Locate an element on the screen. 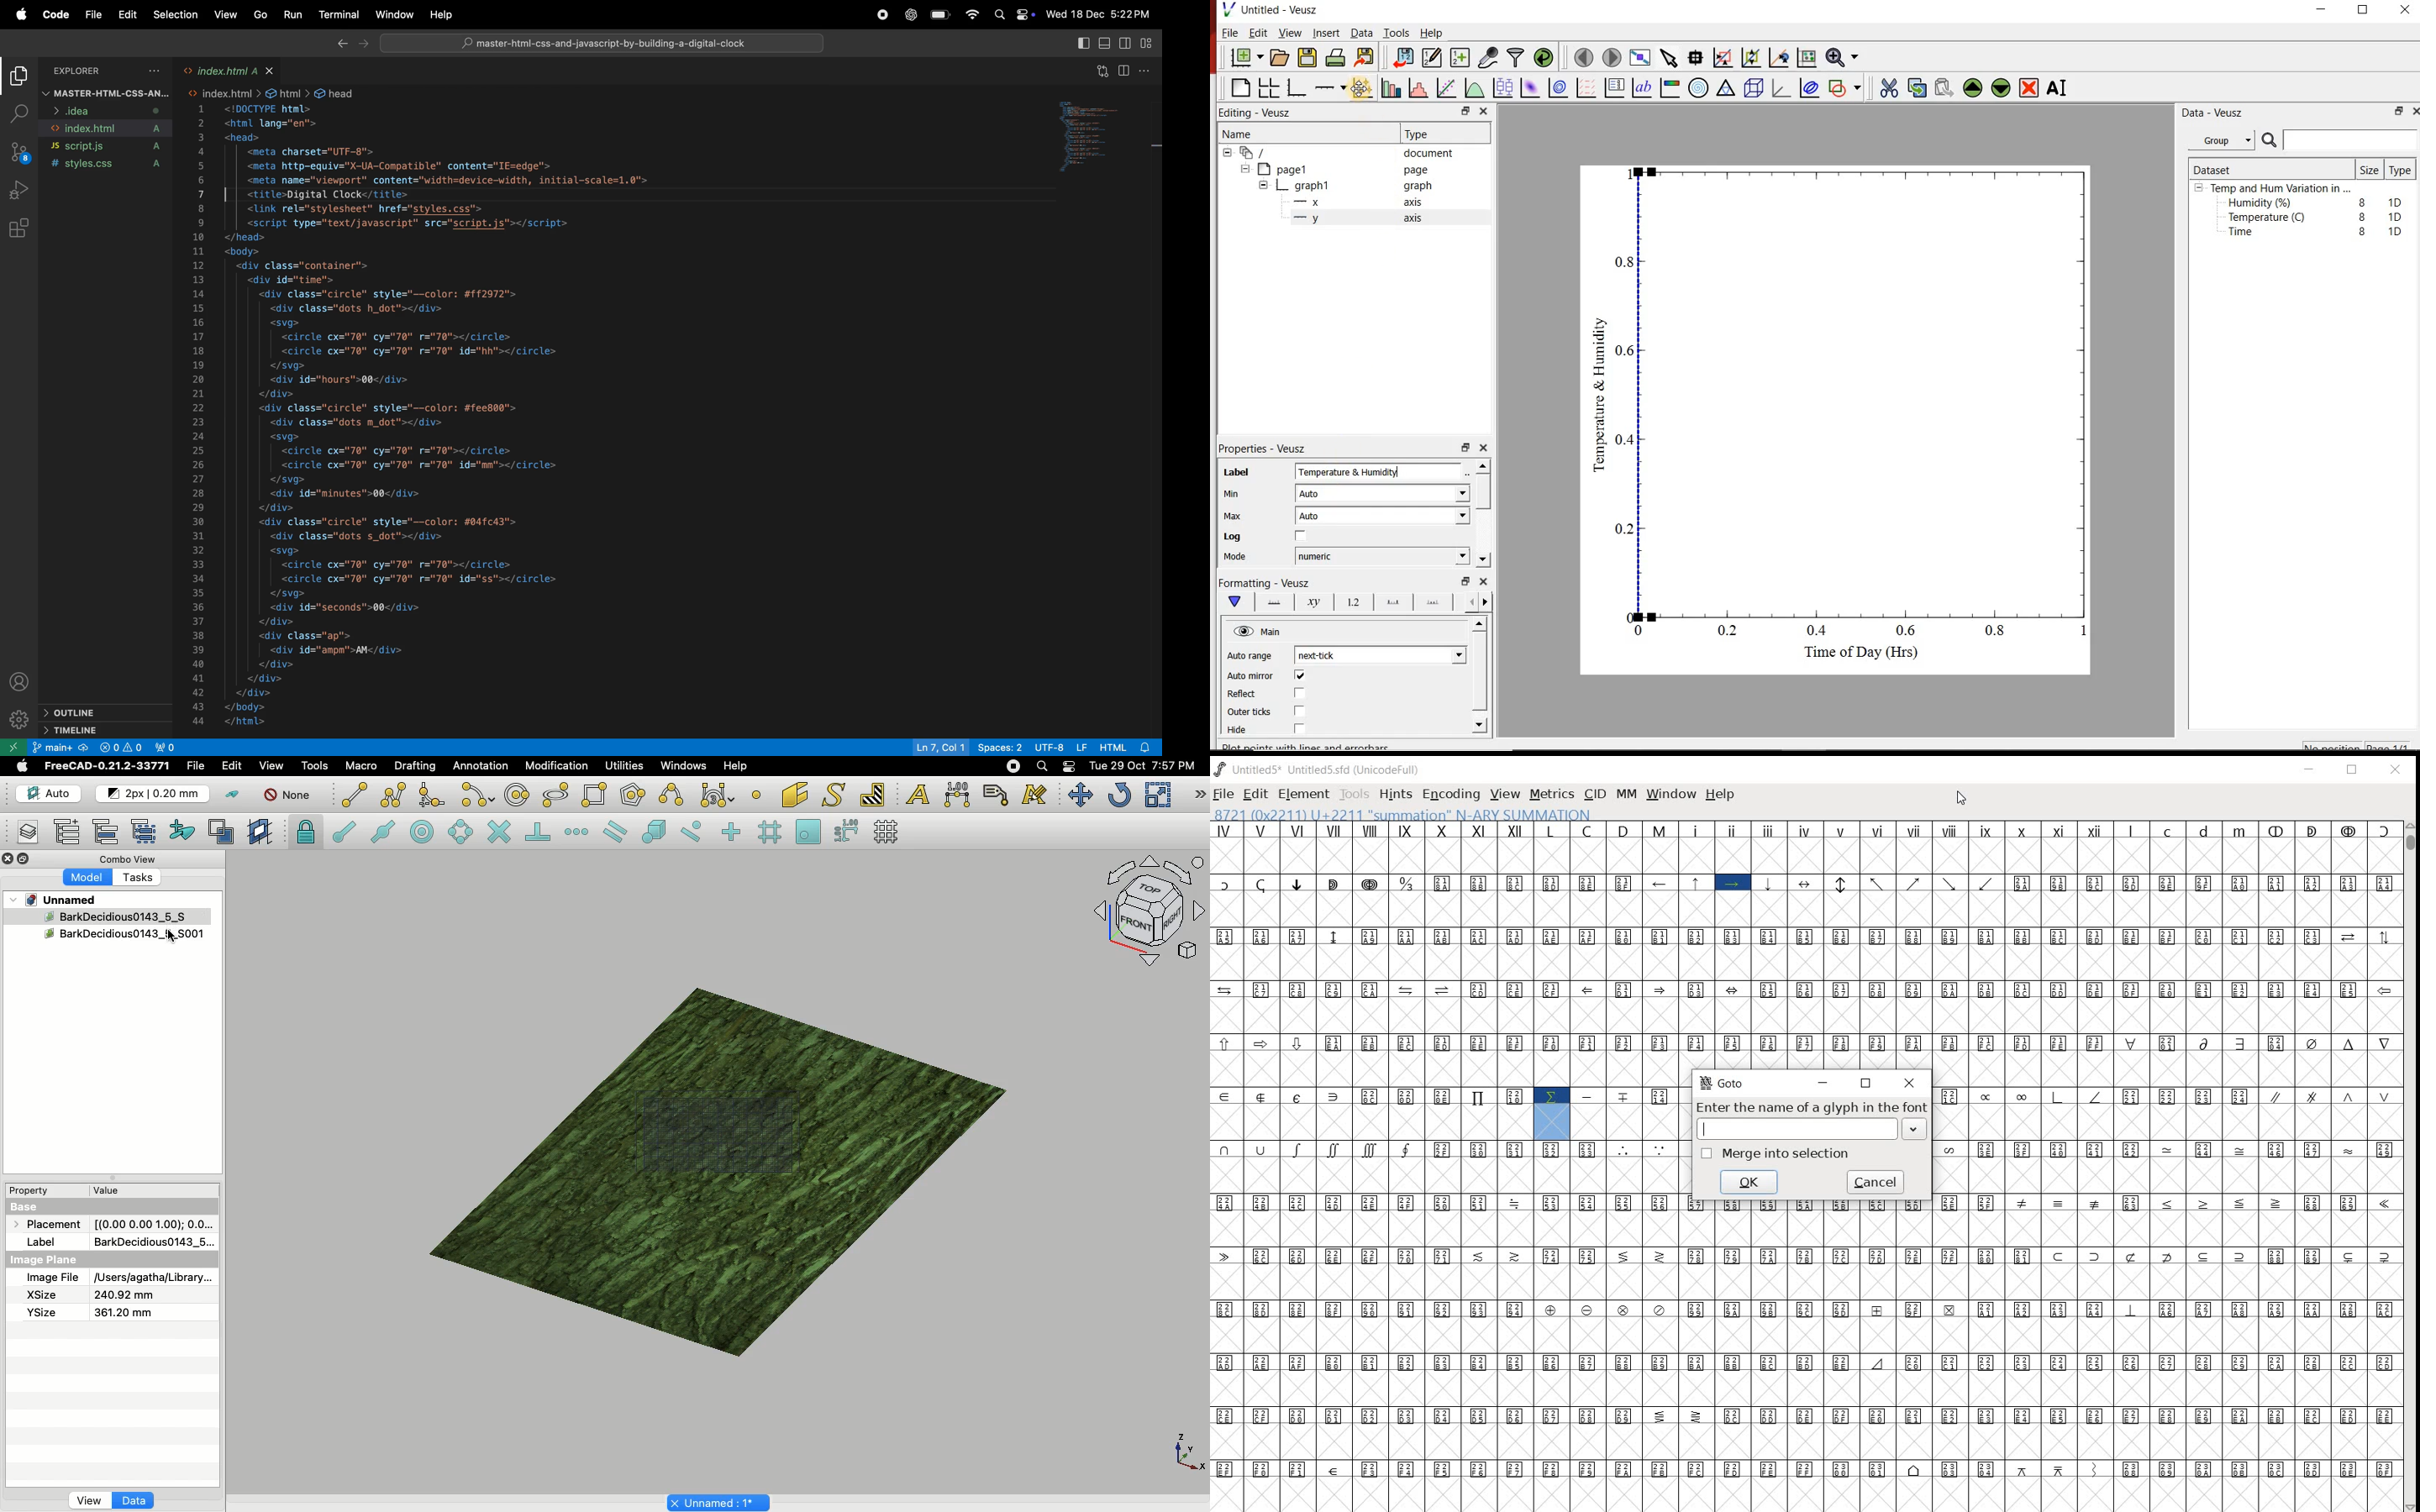  Navigation styles is located at coordinates (1148, 914).